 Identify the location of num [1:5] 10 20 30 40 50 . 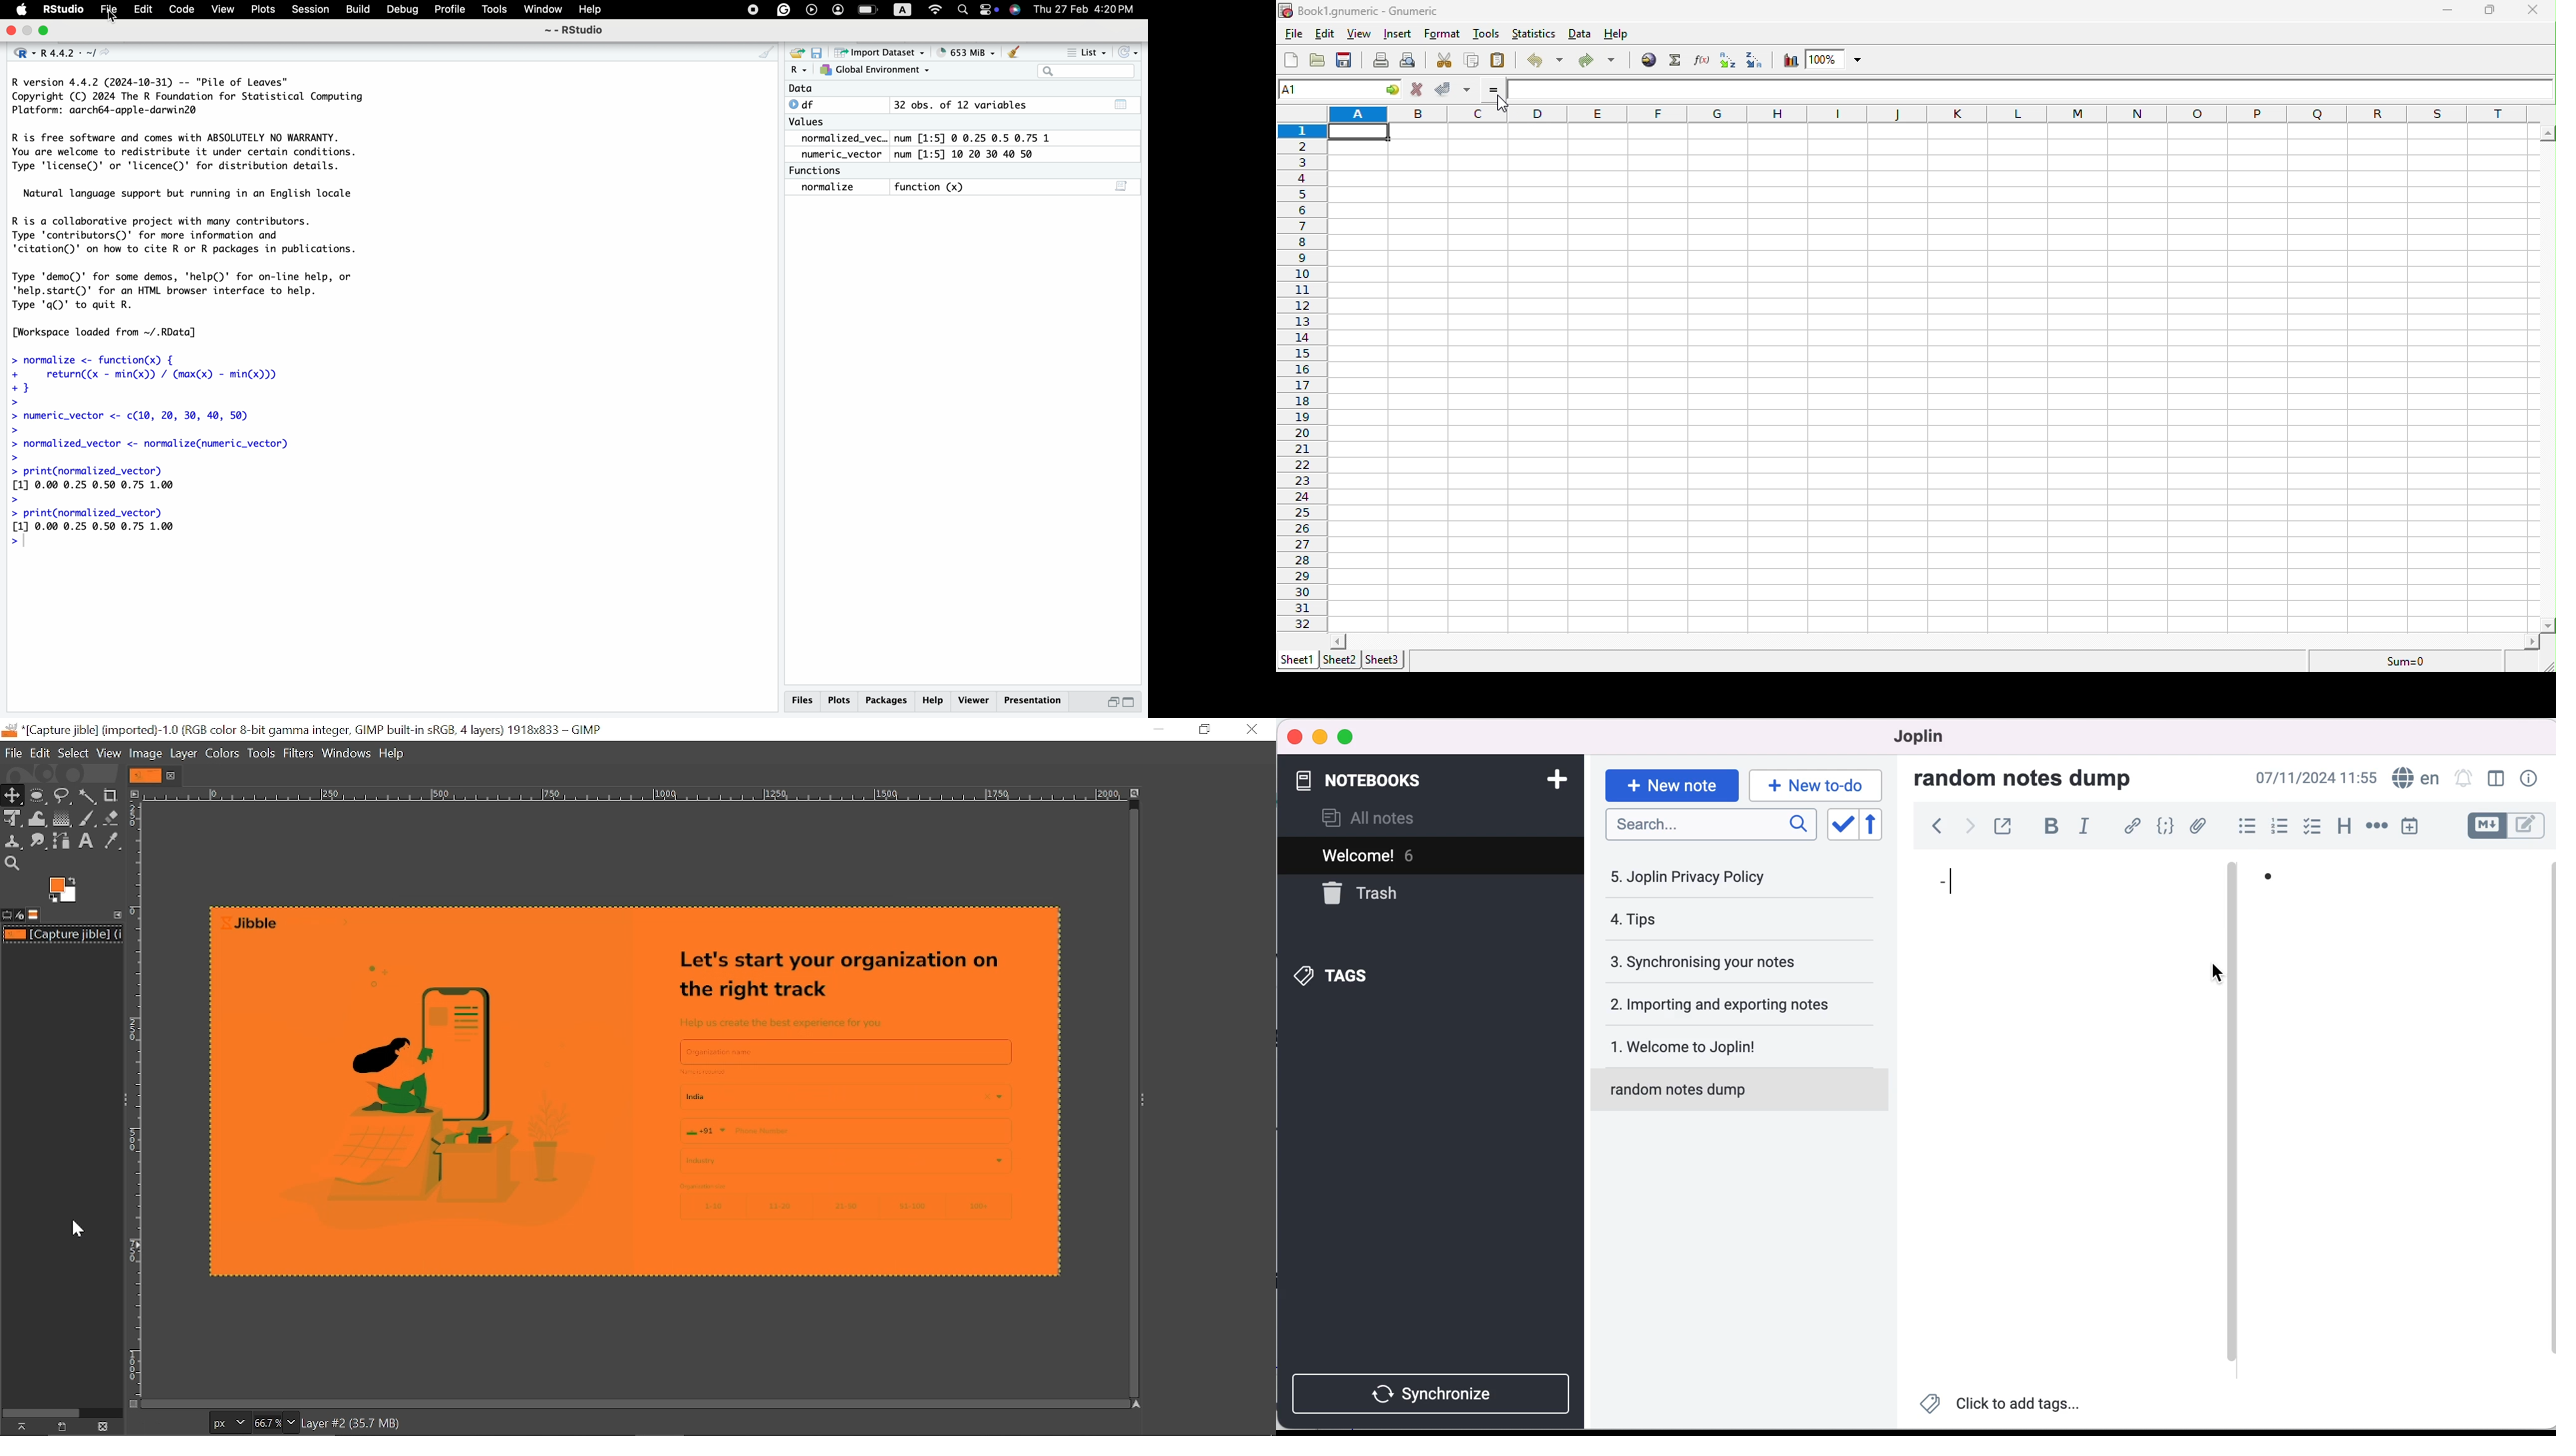
(969, 155).